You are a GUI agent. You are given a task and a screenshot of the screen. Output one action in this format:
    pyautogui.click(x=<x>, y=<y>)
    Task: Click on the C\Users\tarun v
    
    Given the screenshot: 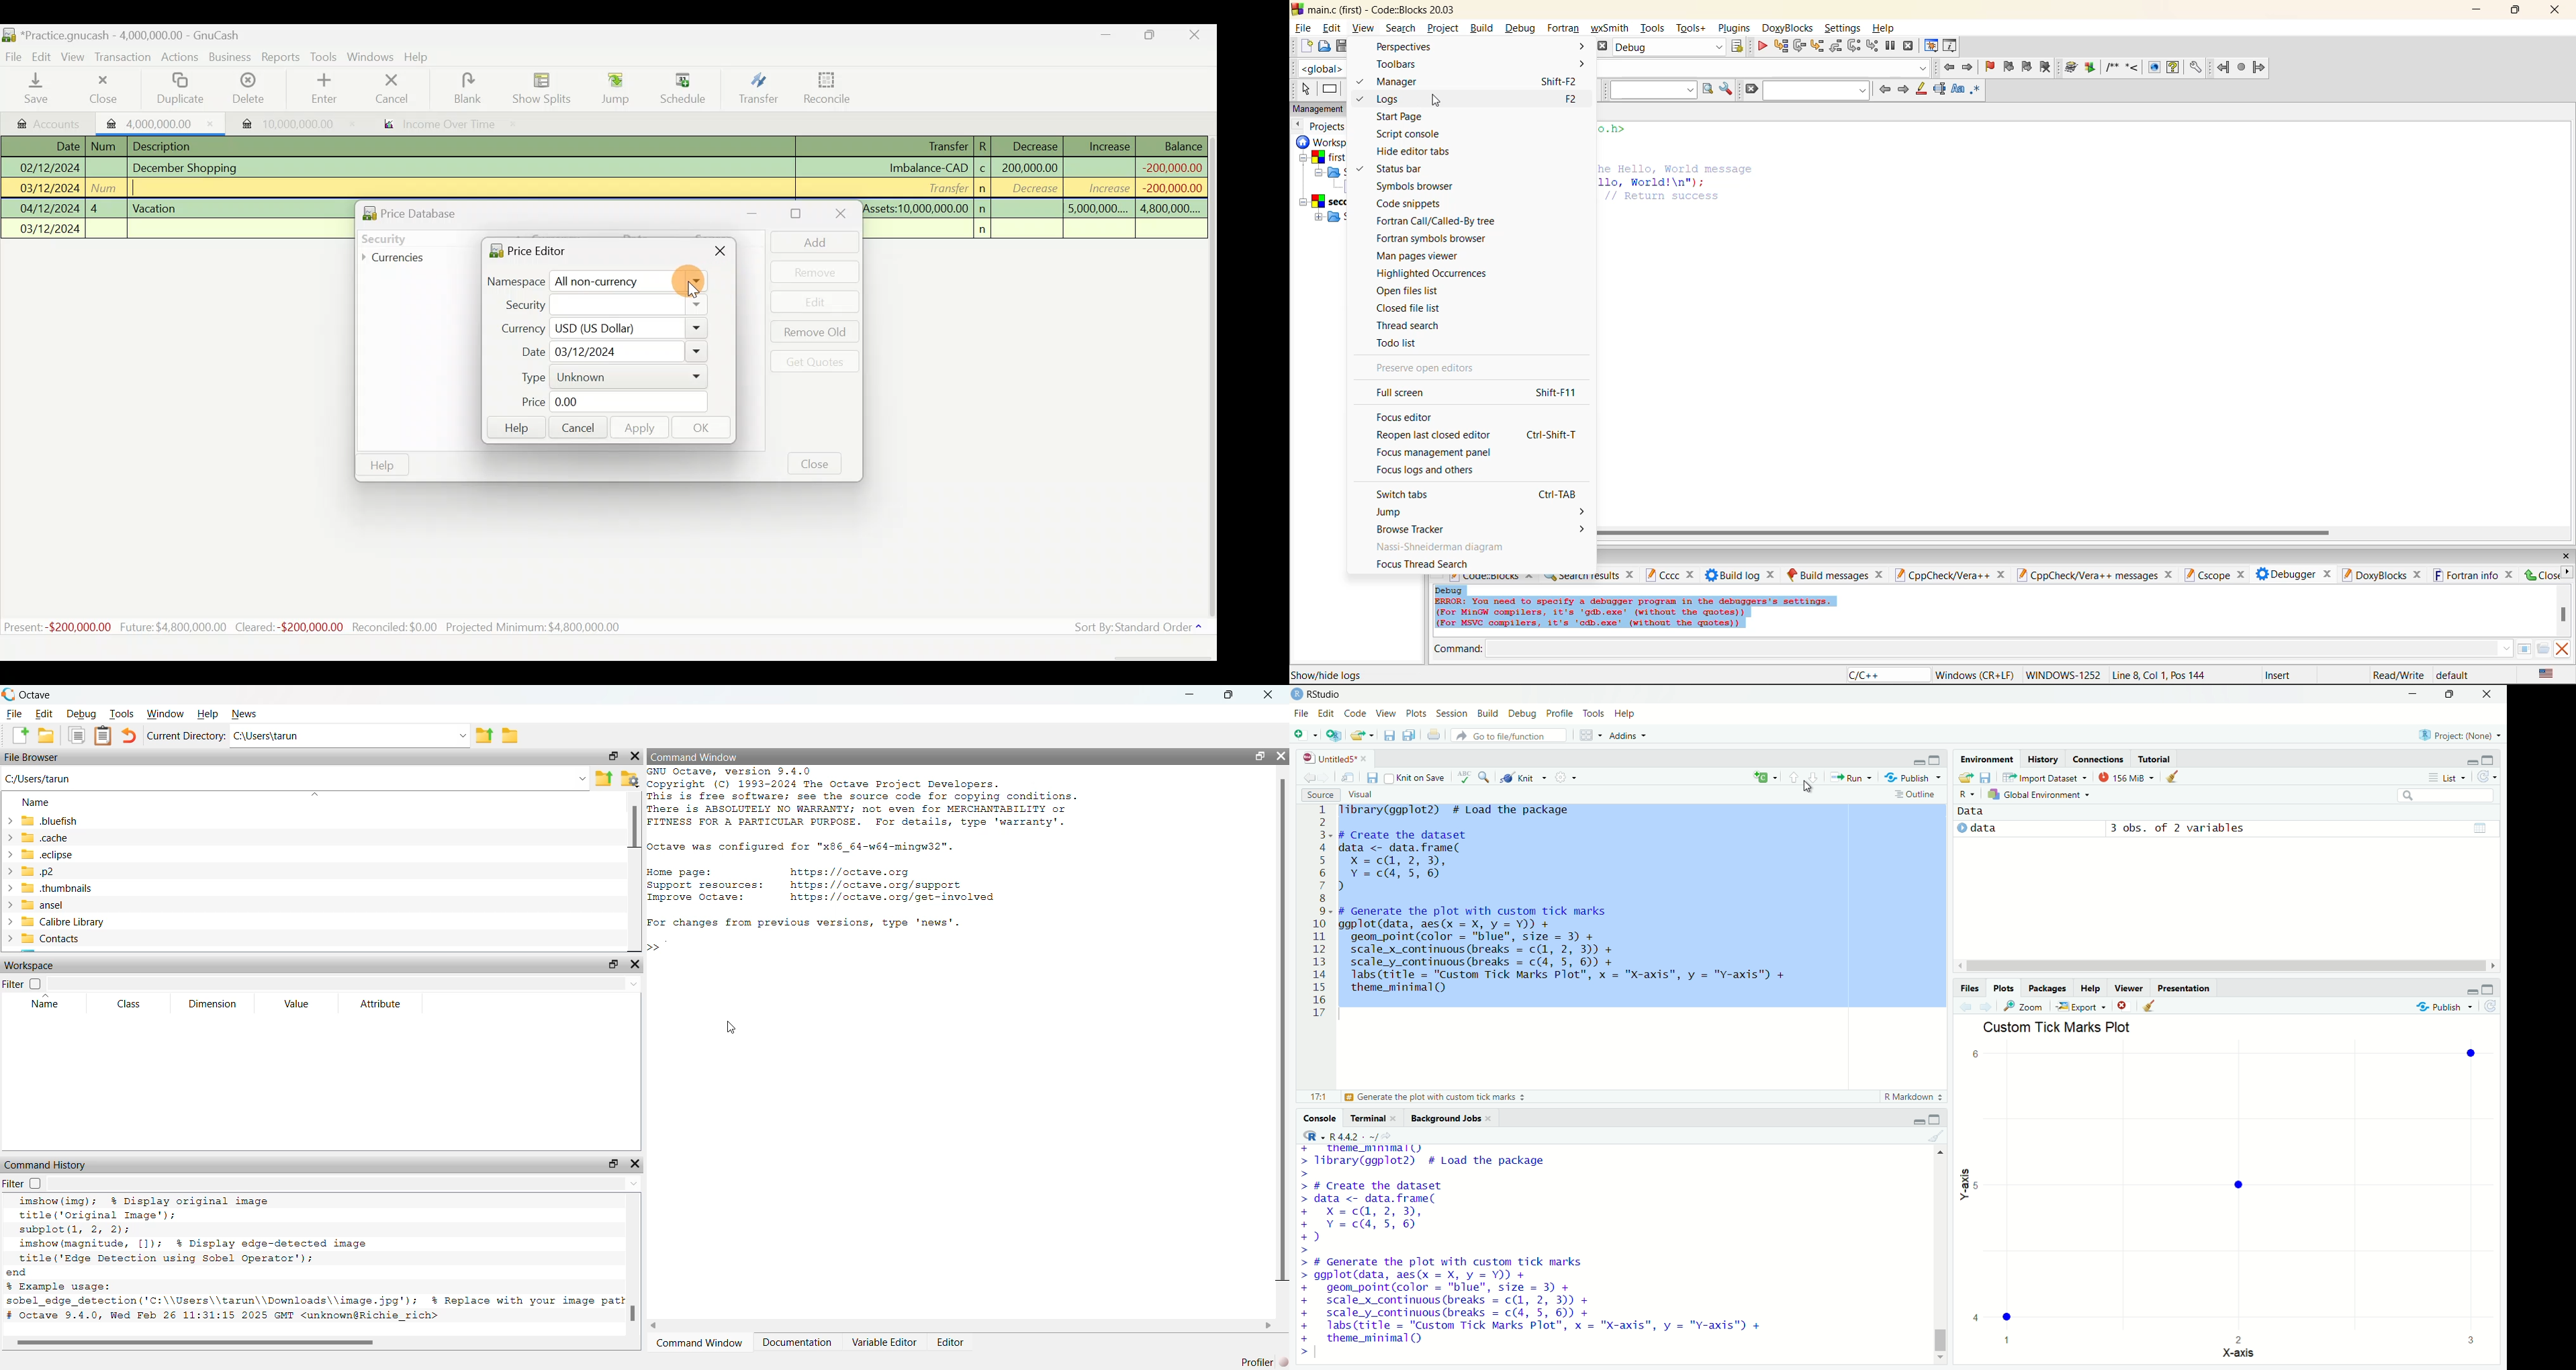 What is the action you would take?
    pyautogui.click(x=349, y=736)
    